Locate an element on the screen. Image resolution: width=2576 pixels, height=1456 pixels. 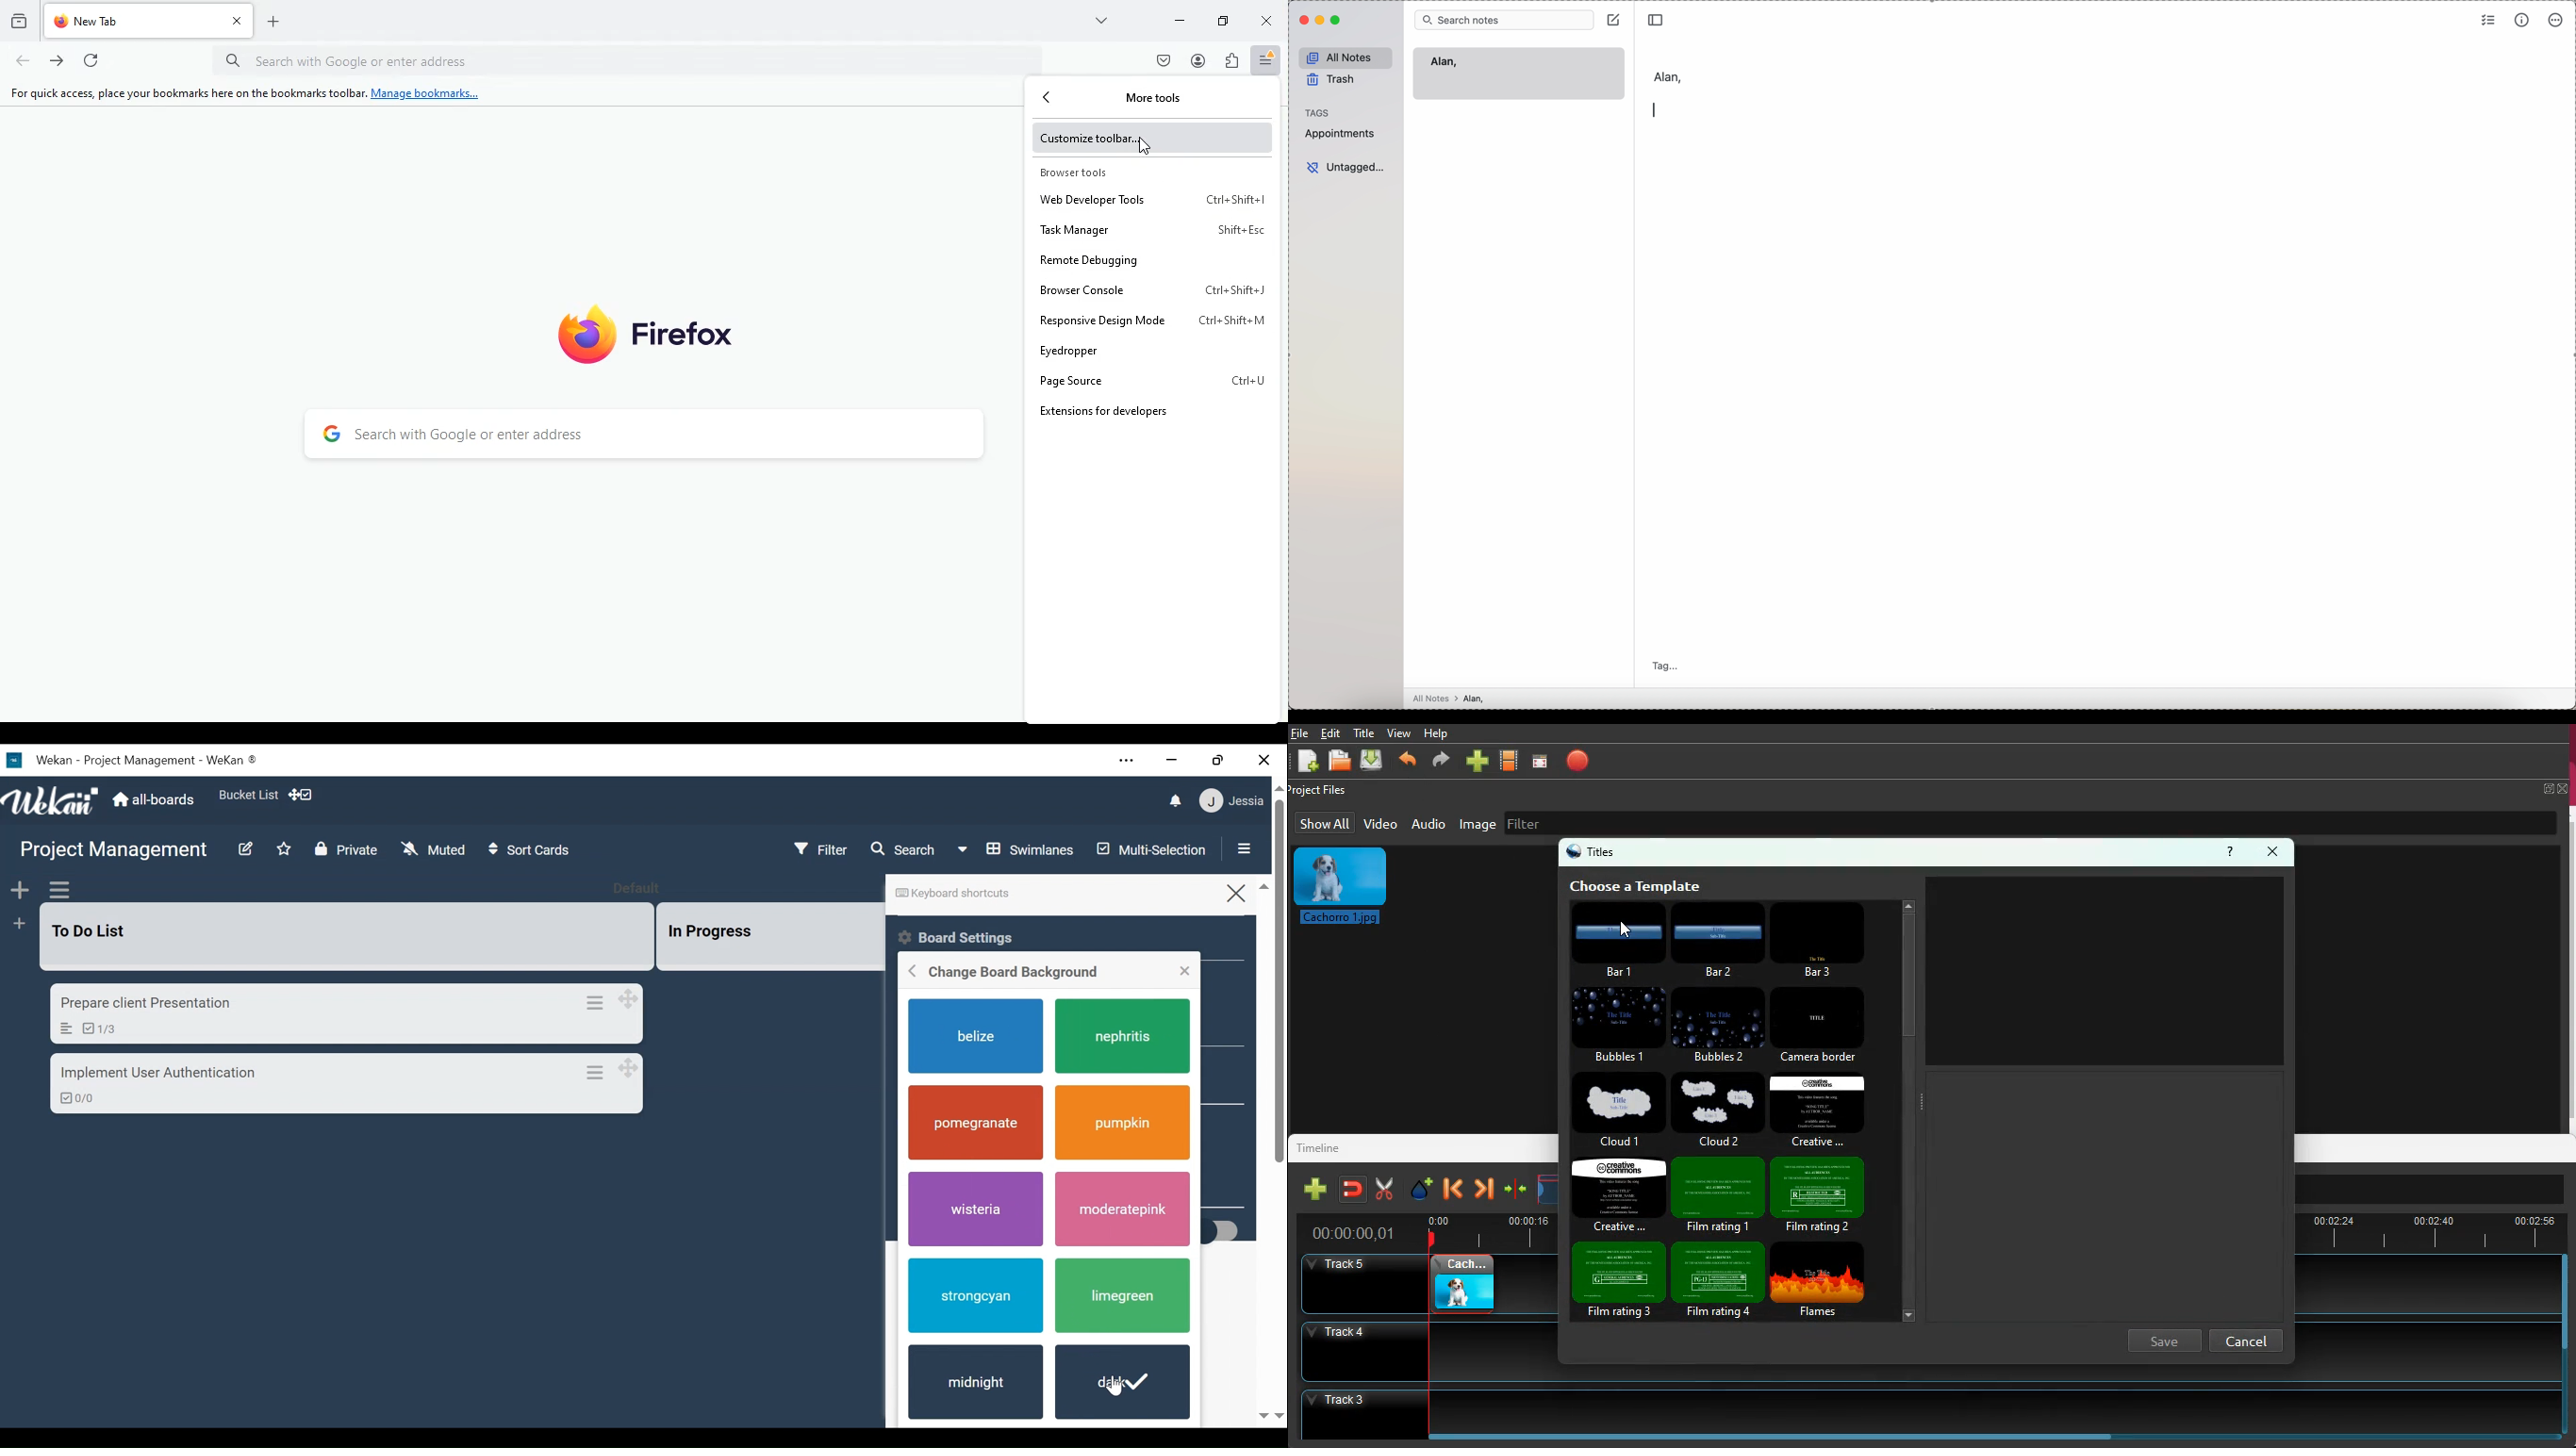
maximize is located at coordinates (1220, 20).